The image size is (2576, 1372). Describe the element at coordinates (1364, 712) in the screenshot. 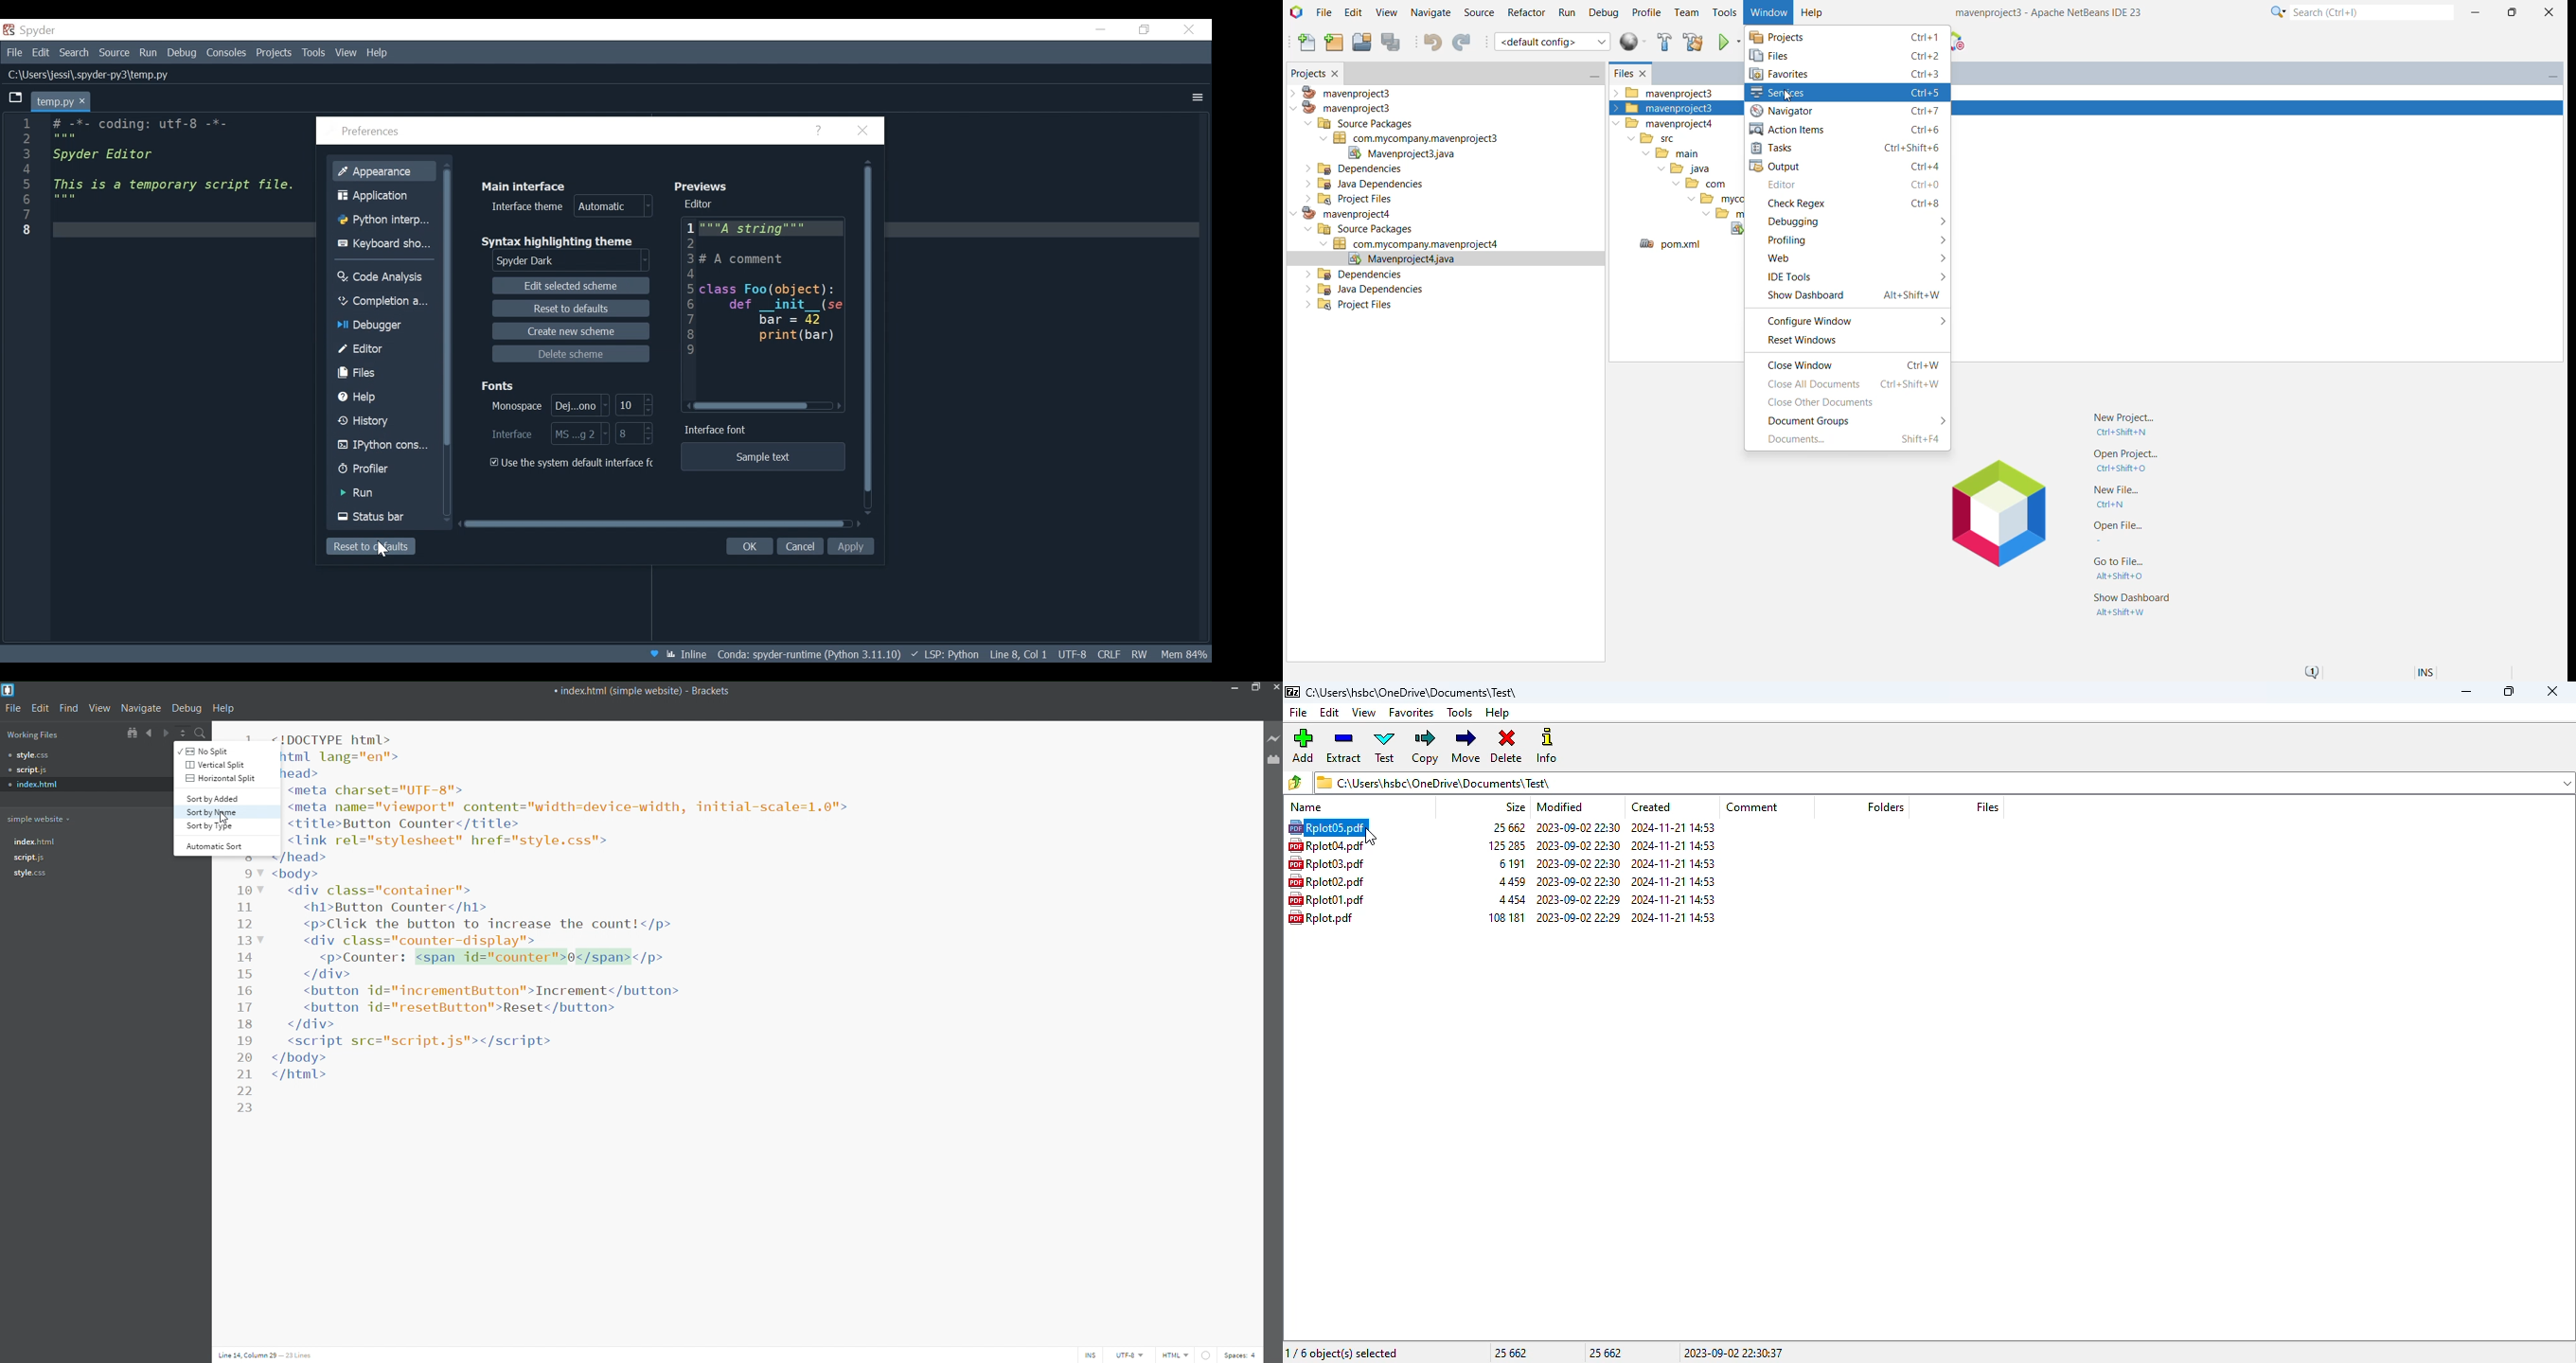

I see `view` at that location.